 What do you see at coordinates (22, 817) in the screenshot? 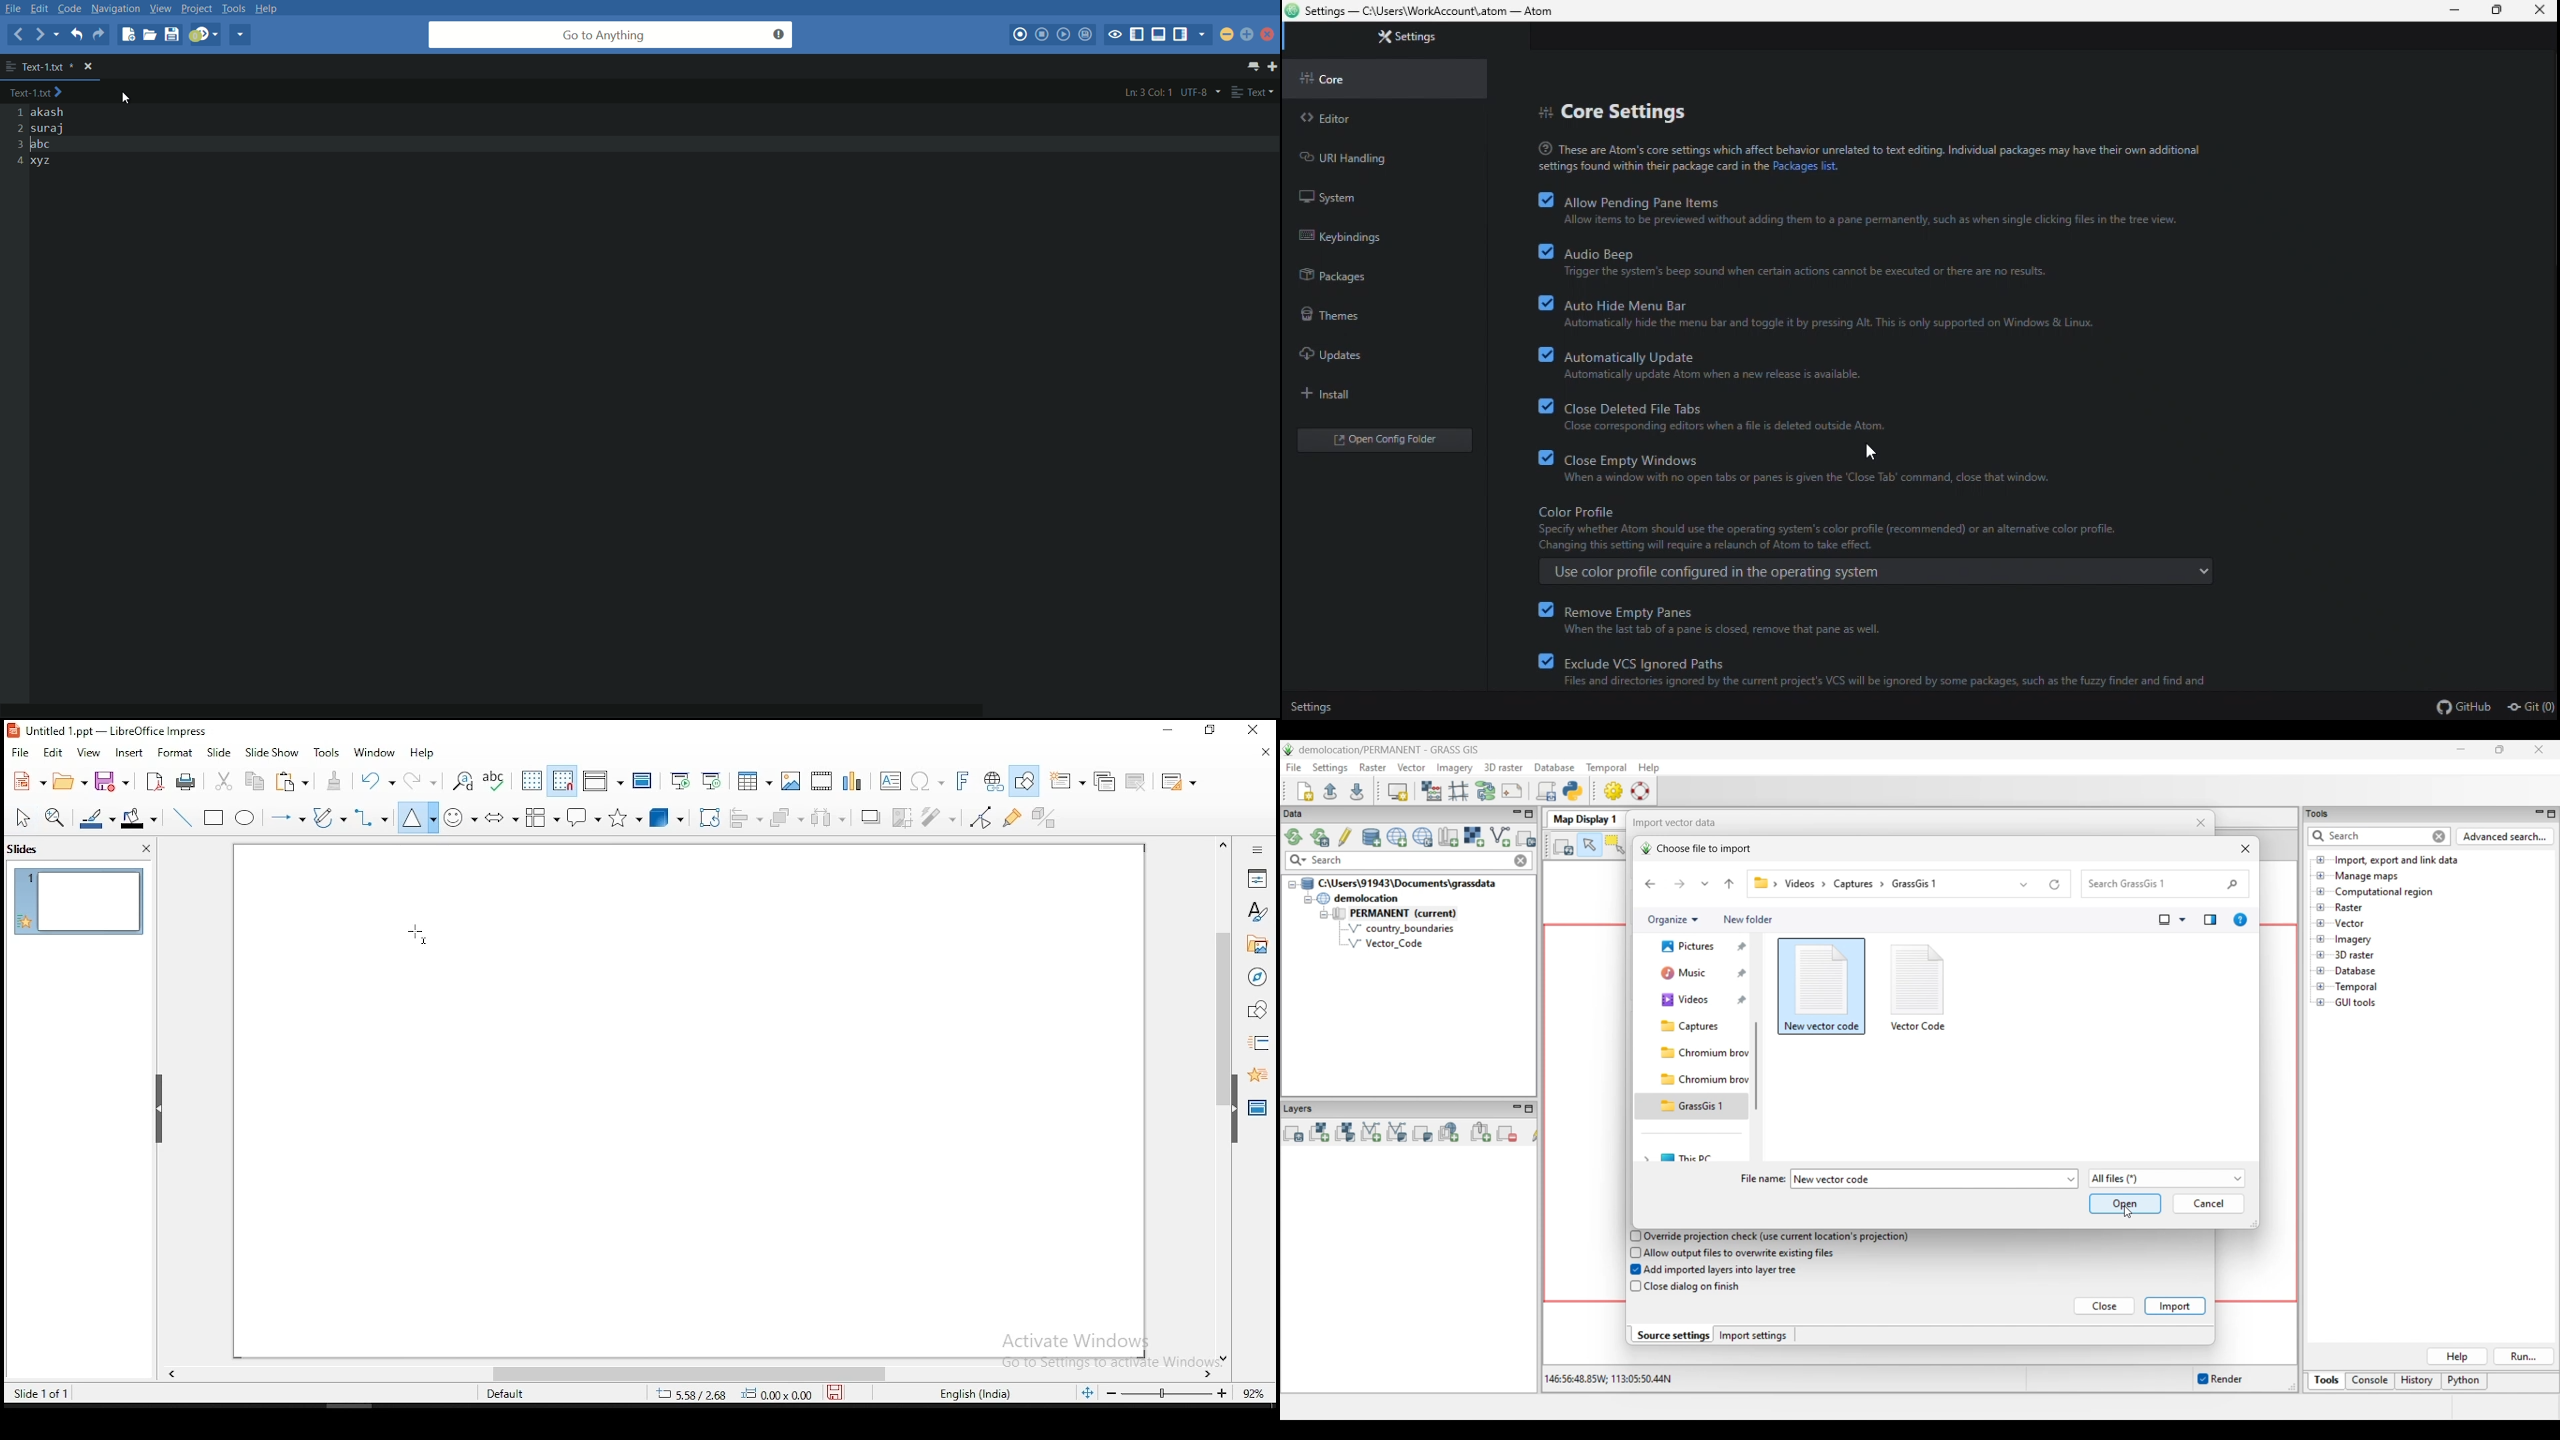
I see `select tool` at bounding box center [22, 817].